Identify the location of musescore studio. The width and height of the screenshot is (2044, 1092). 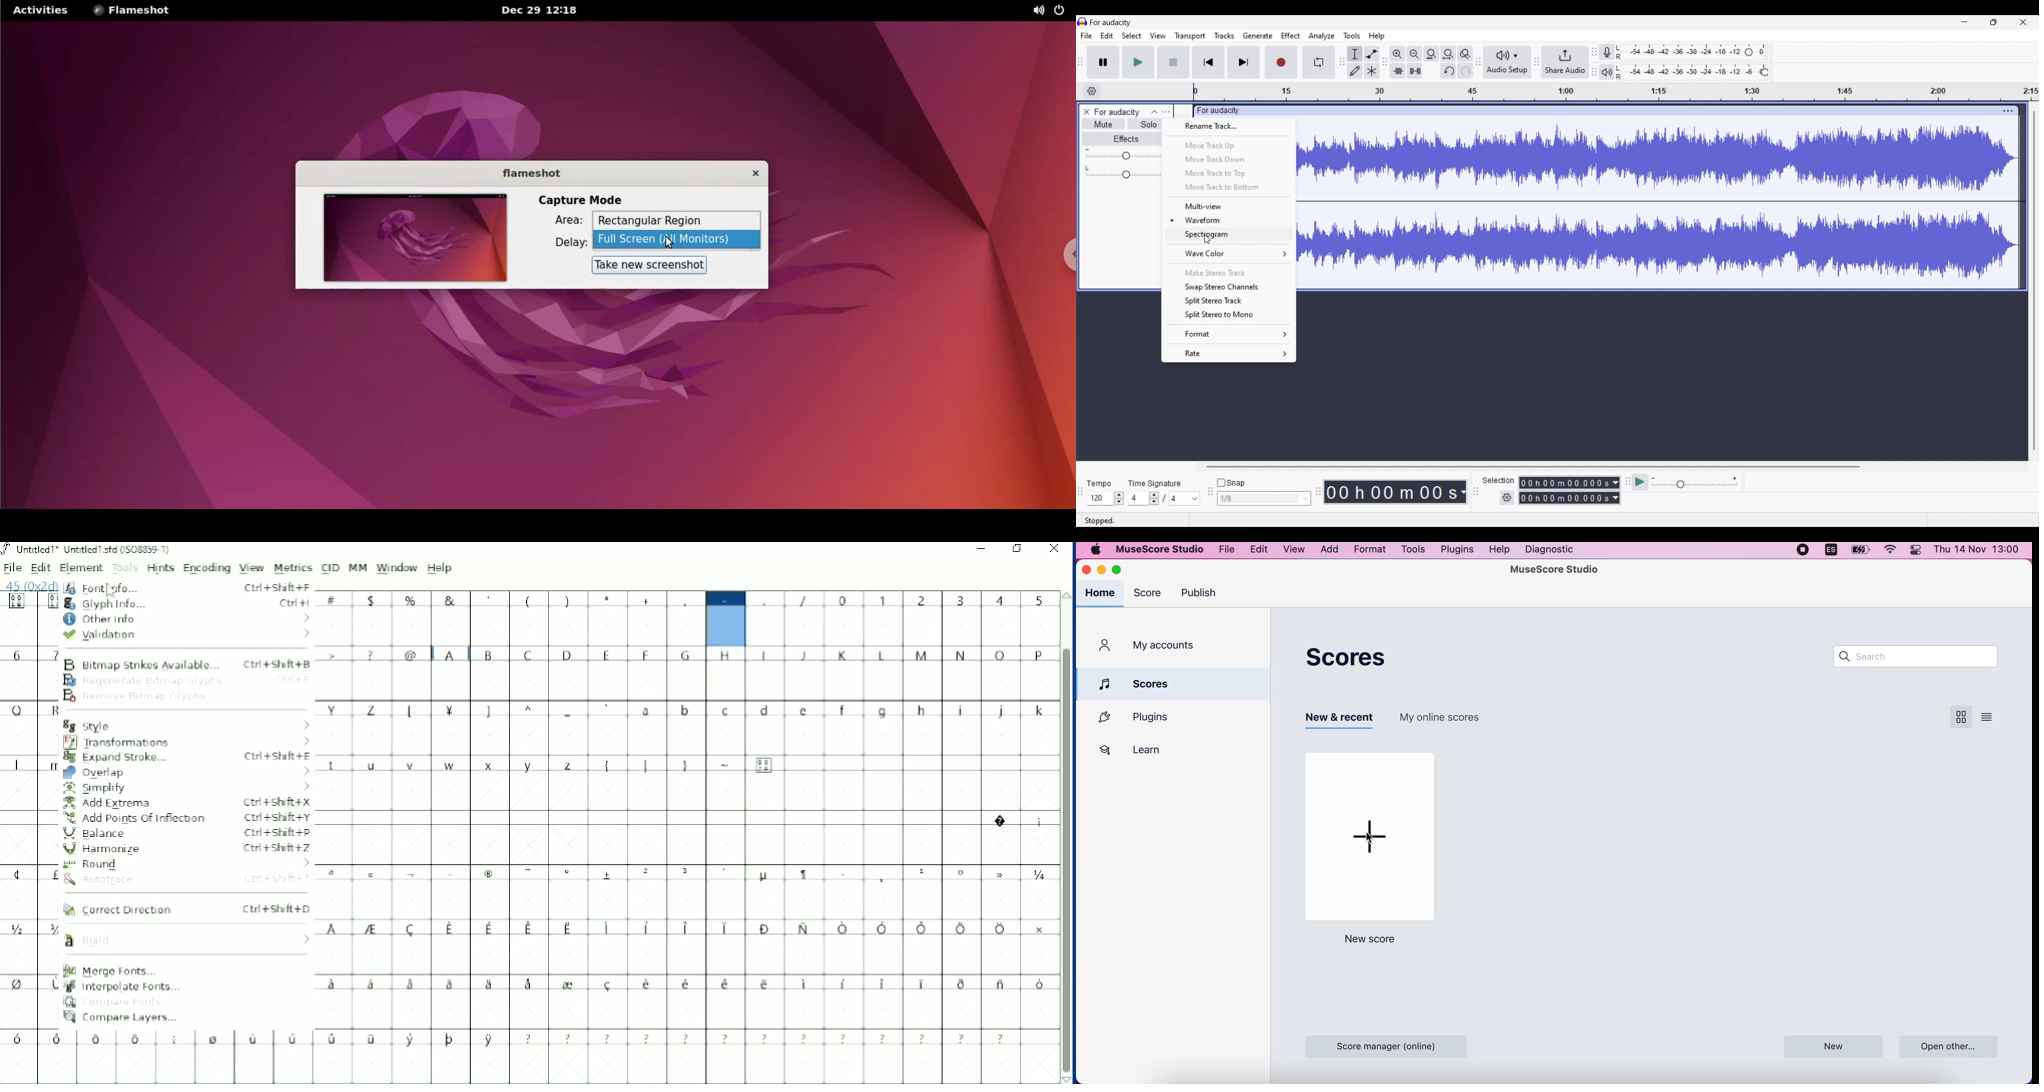
(1157, 549).